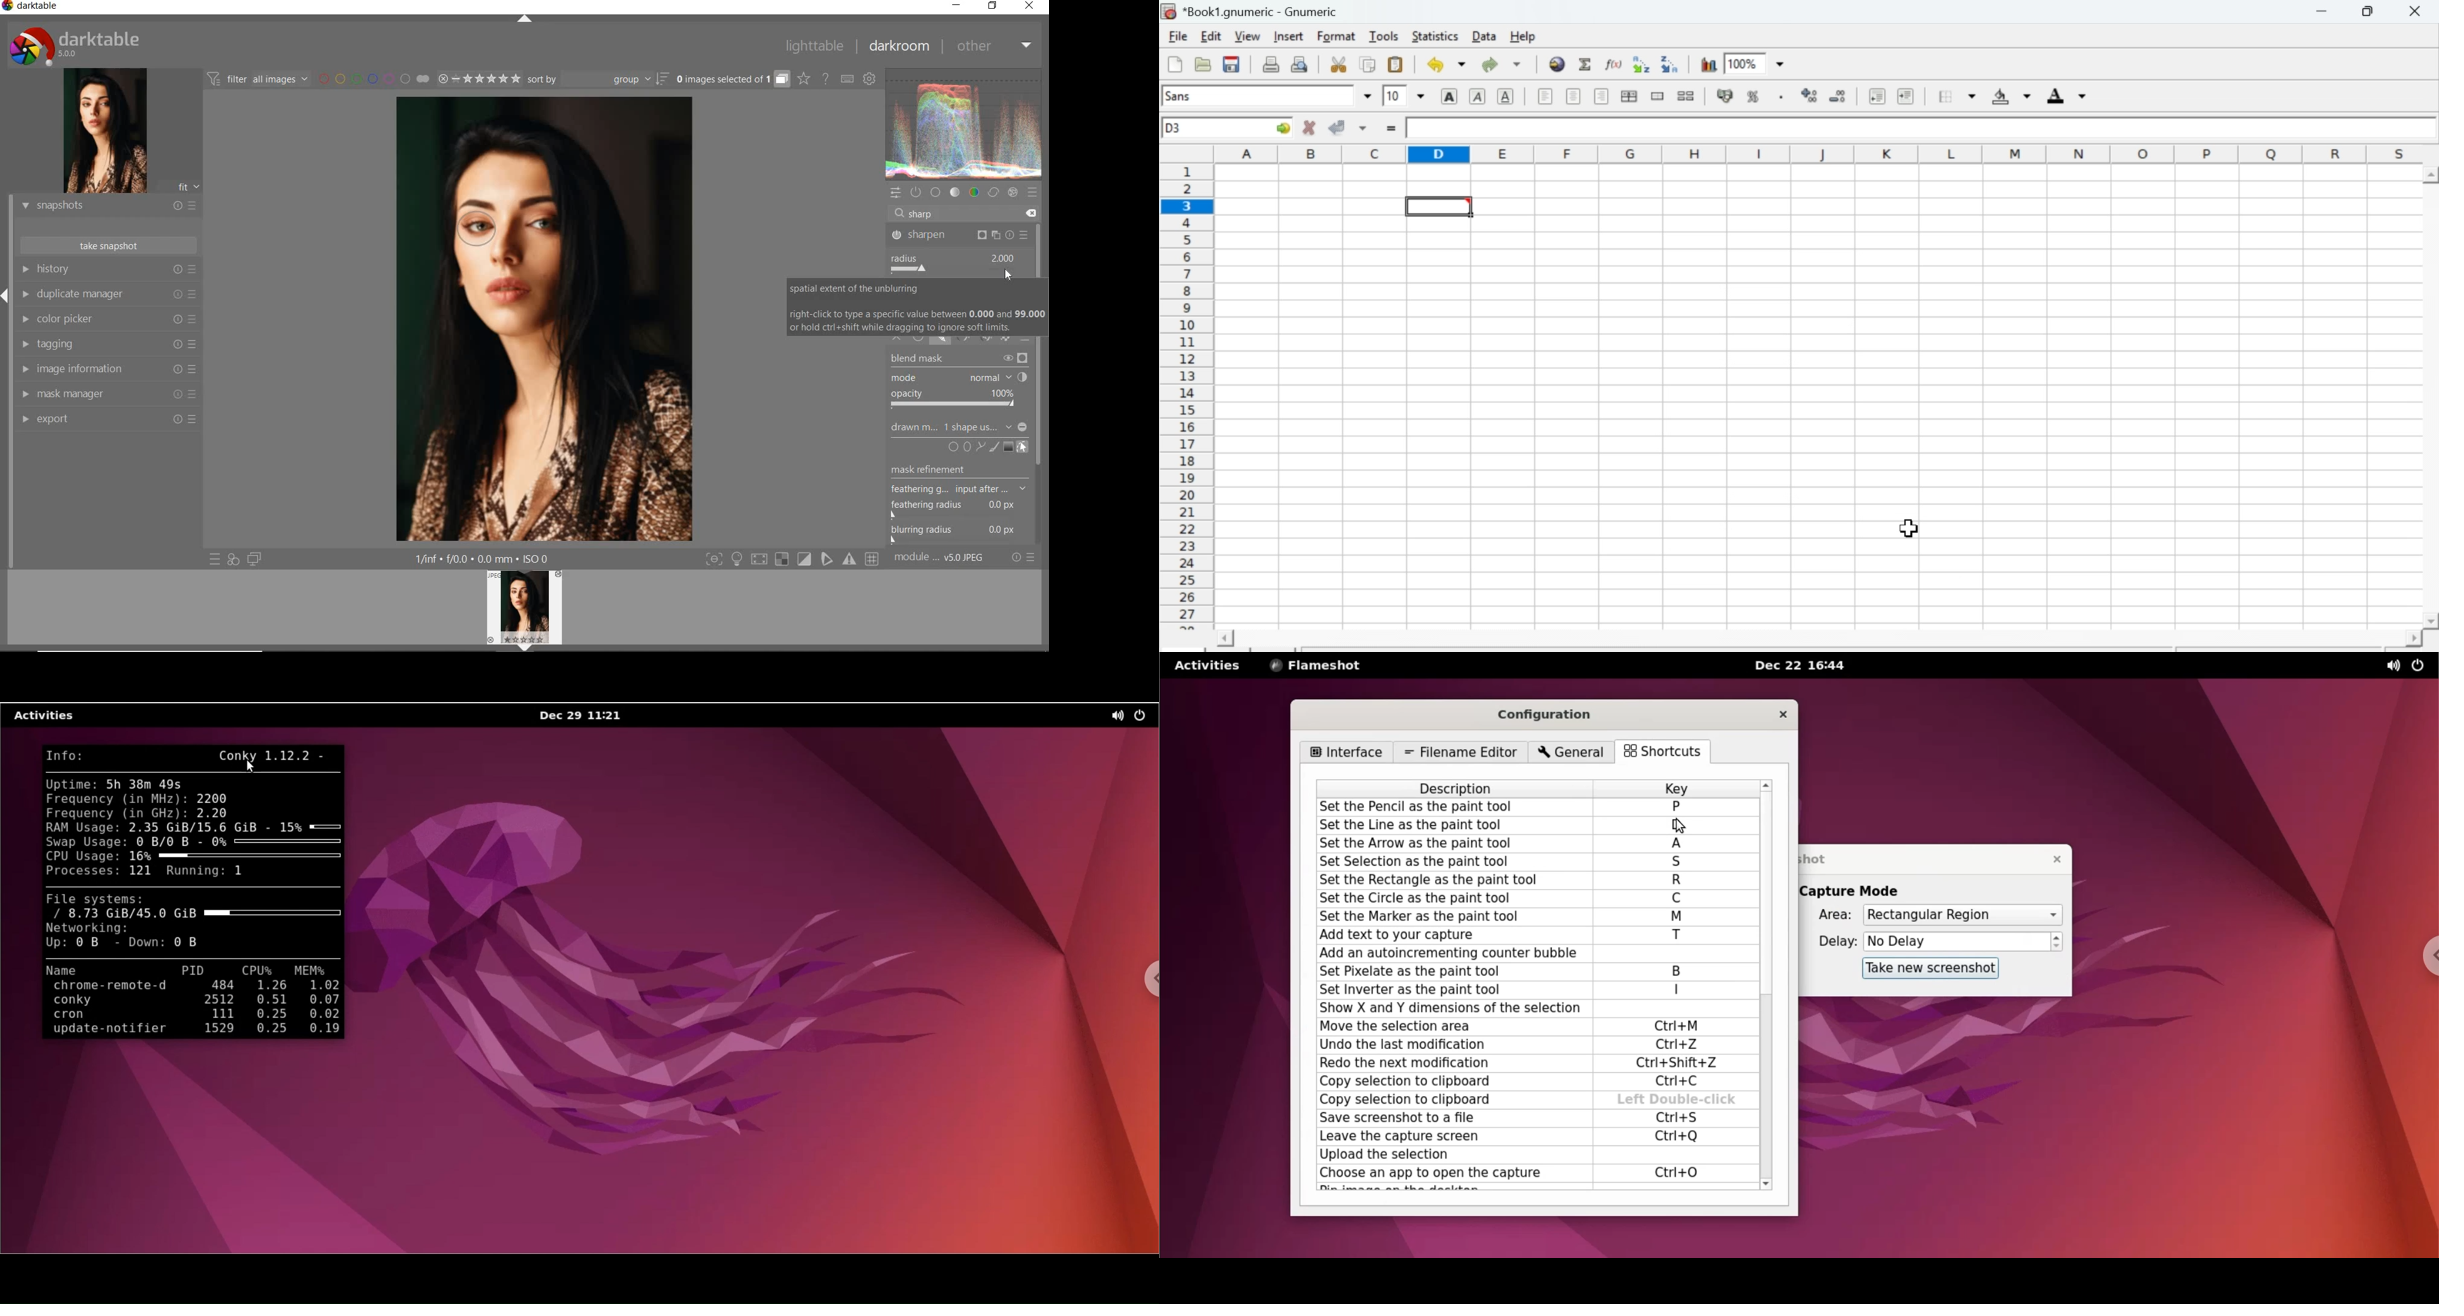 This screenshot has width=2464, height=1316. I want to click on scroll left, so click(1223, 638).